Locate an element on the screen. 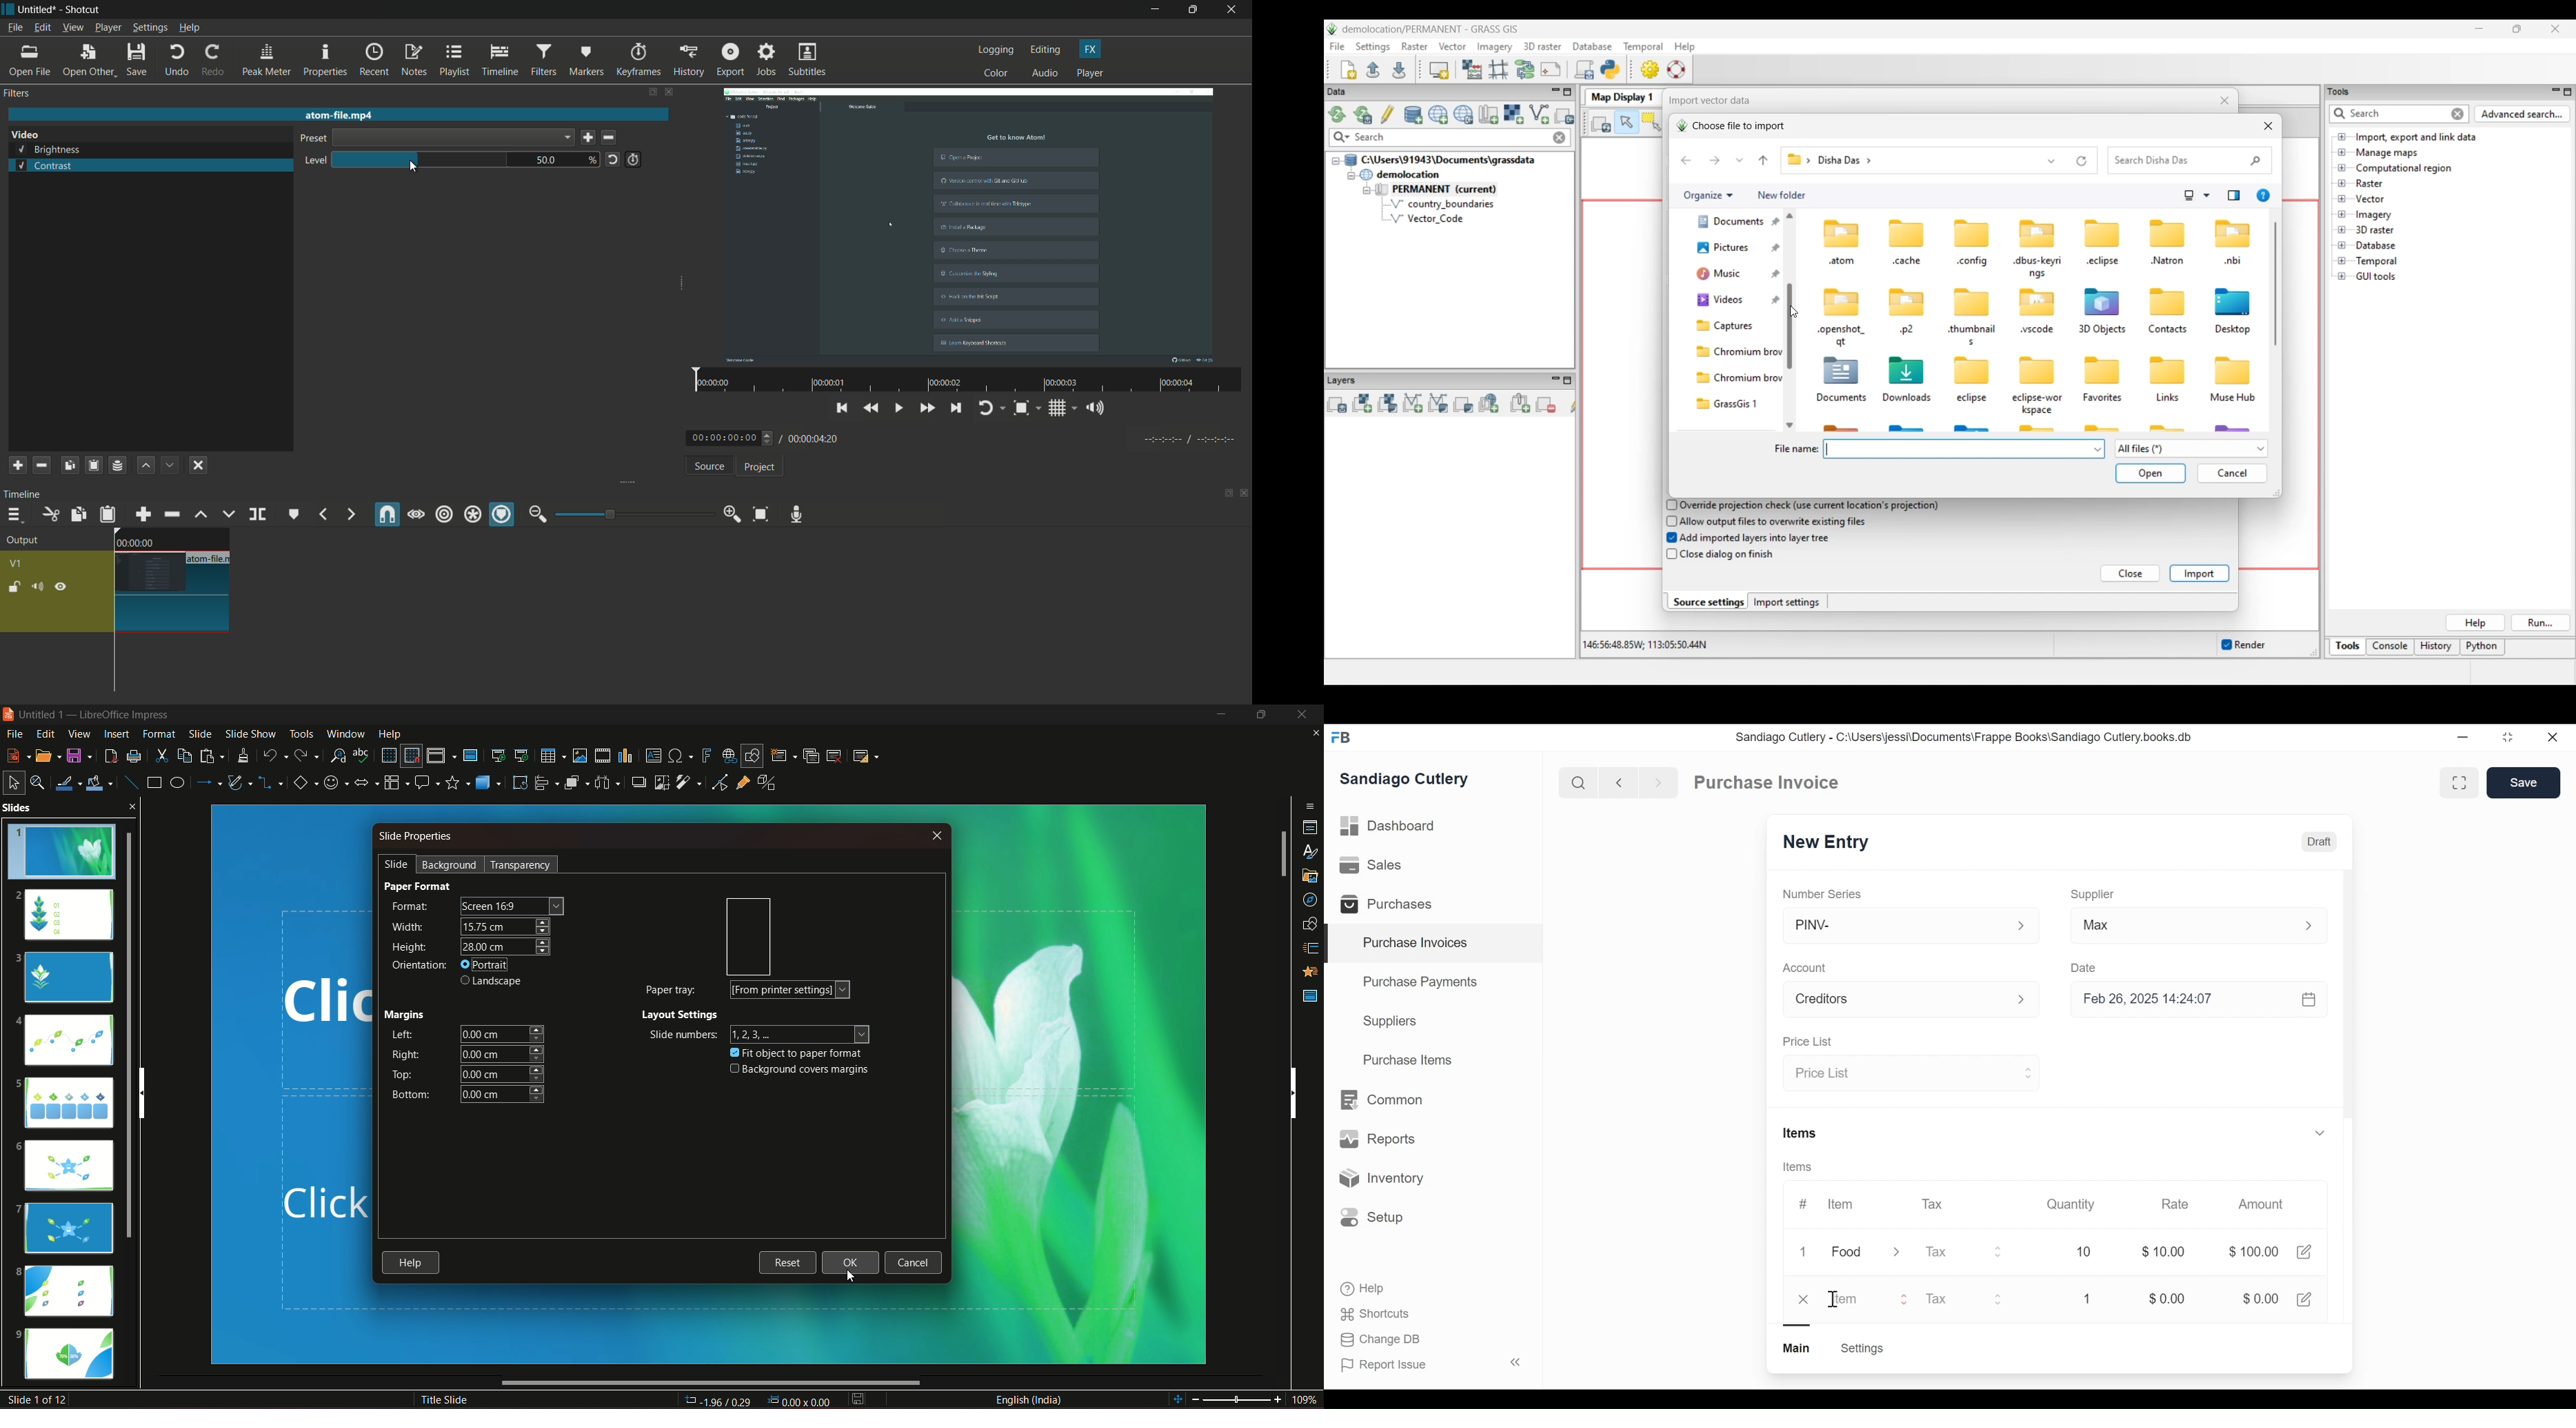 This screenshot has height=1428, width=2576. hide is located at coordinates (61, 587).